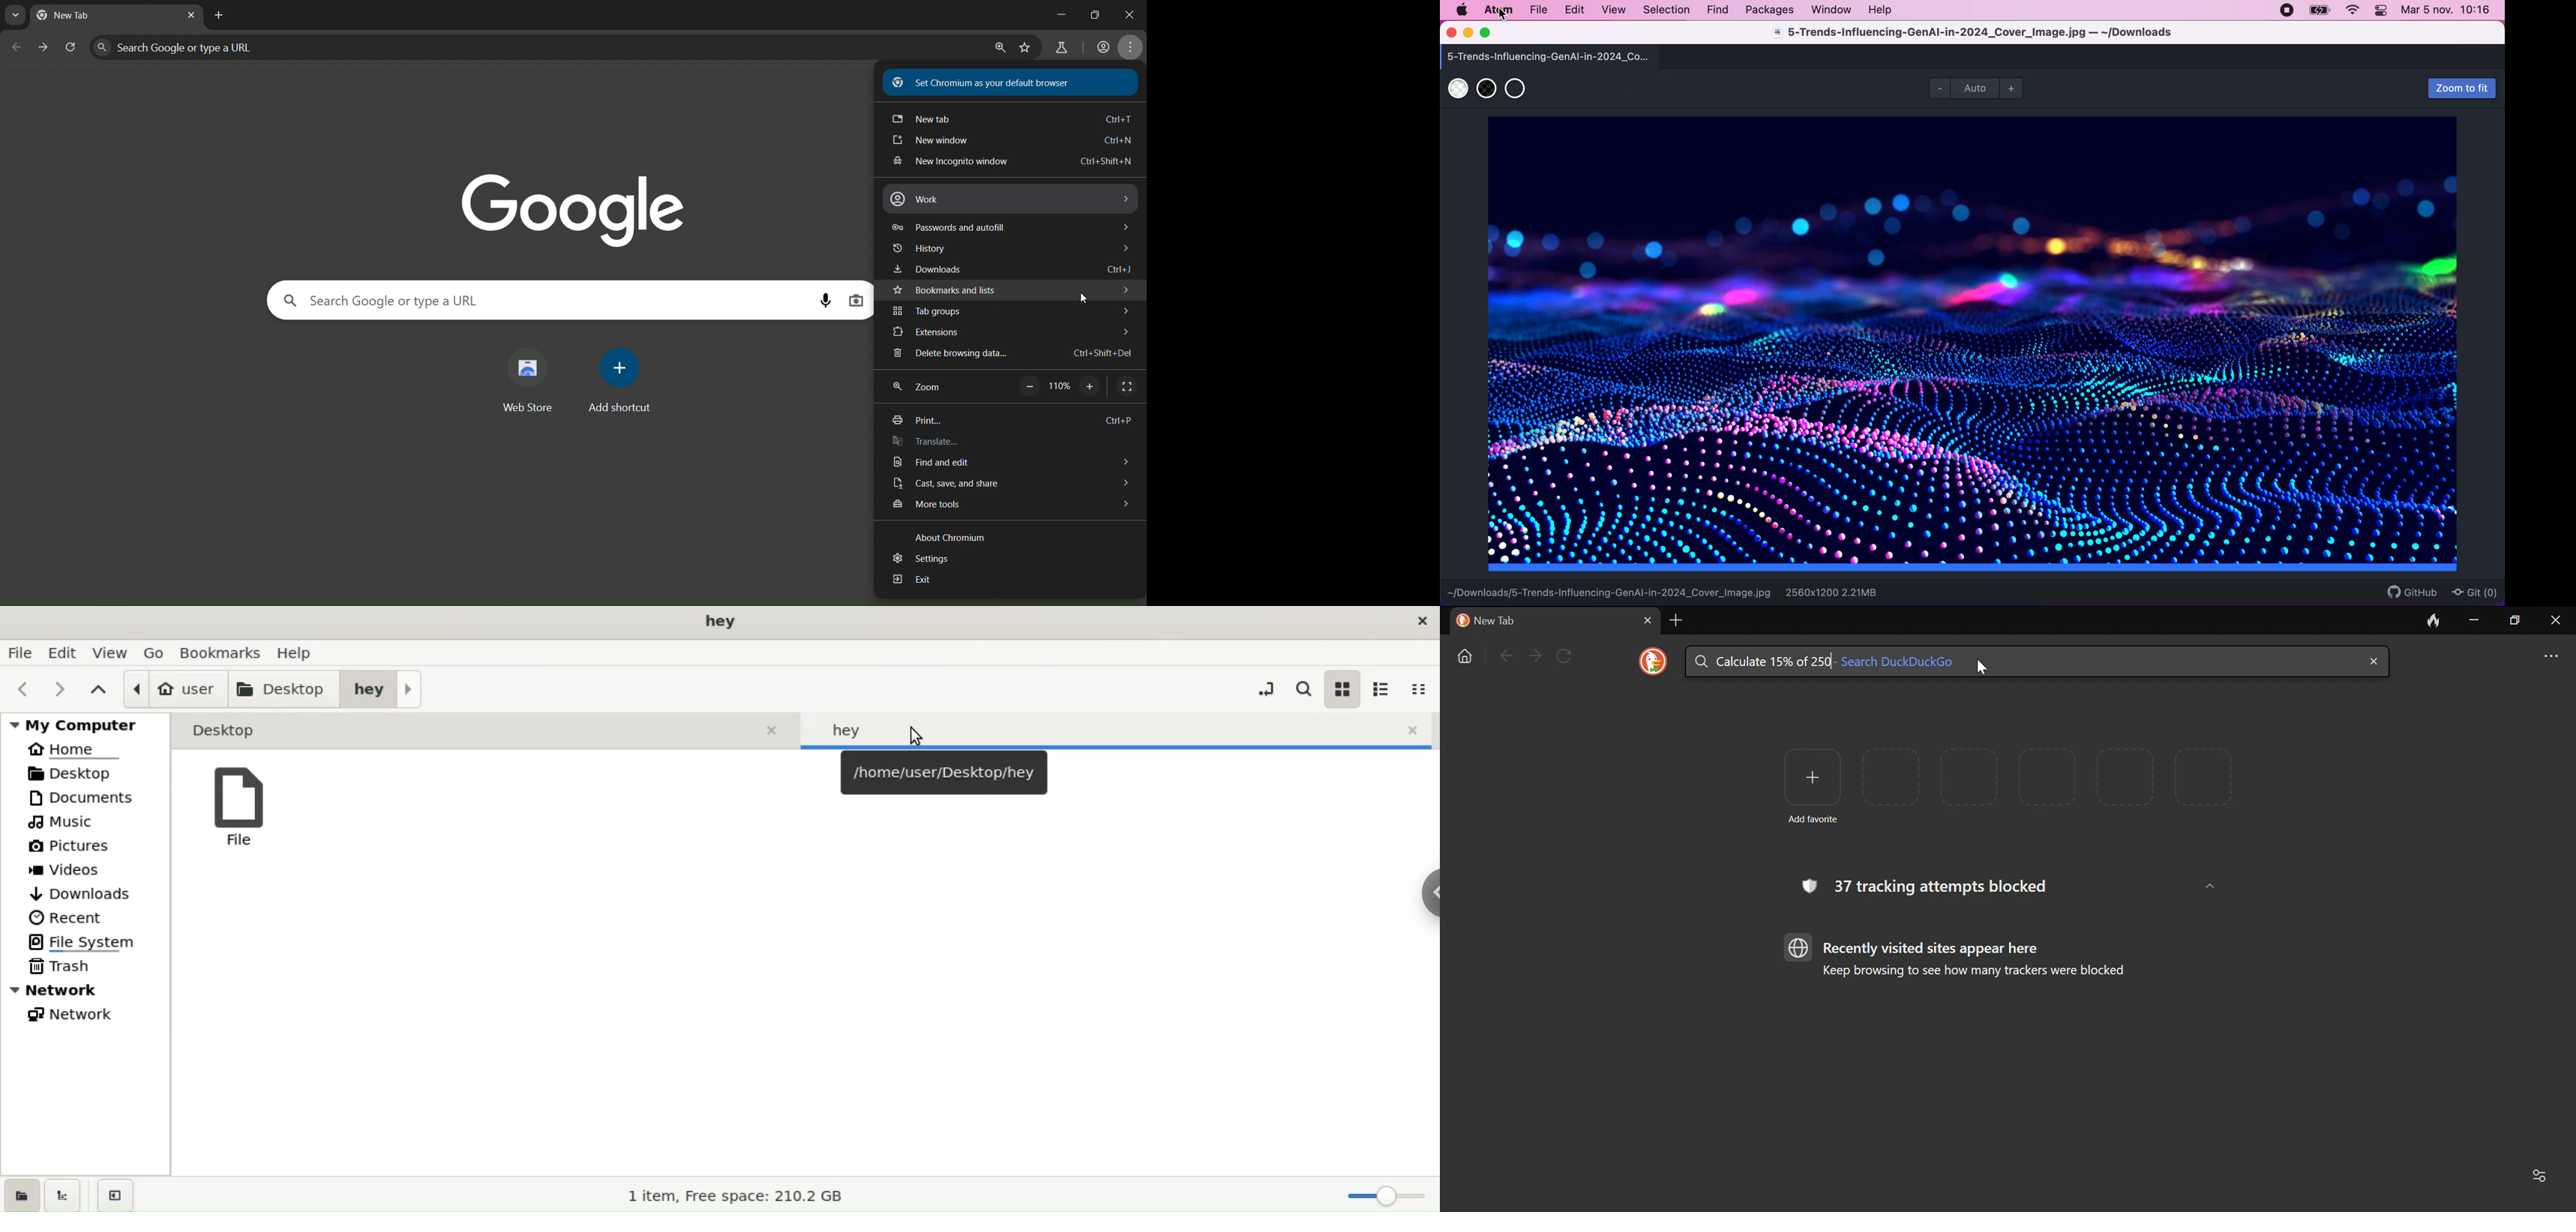 This screenshot has height=1232, width=2576. I want to click on work, so click(1018, 201).